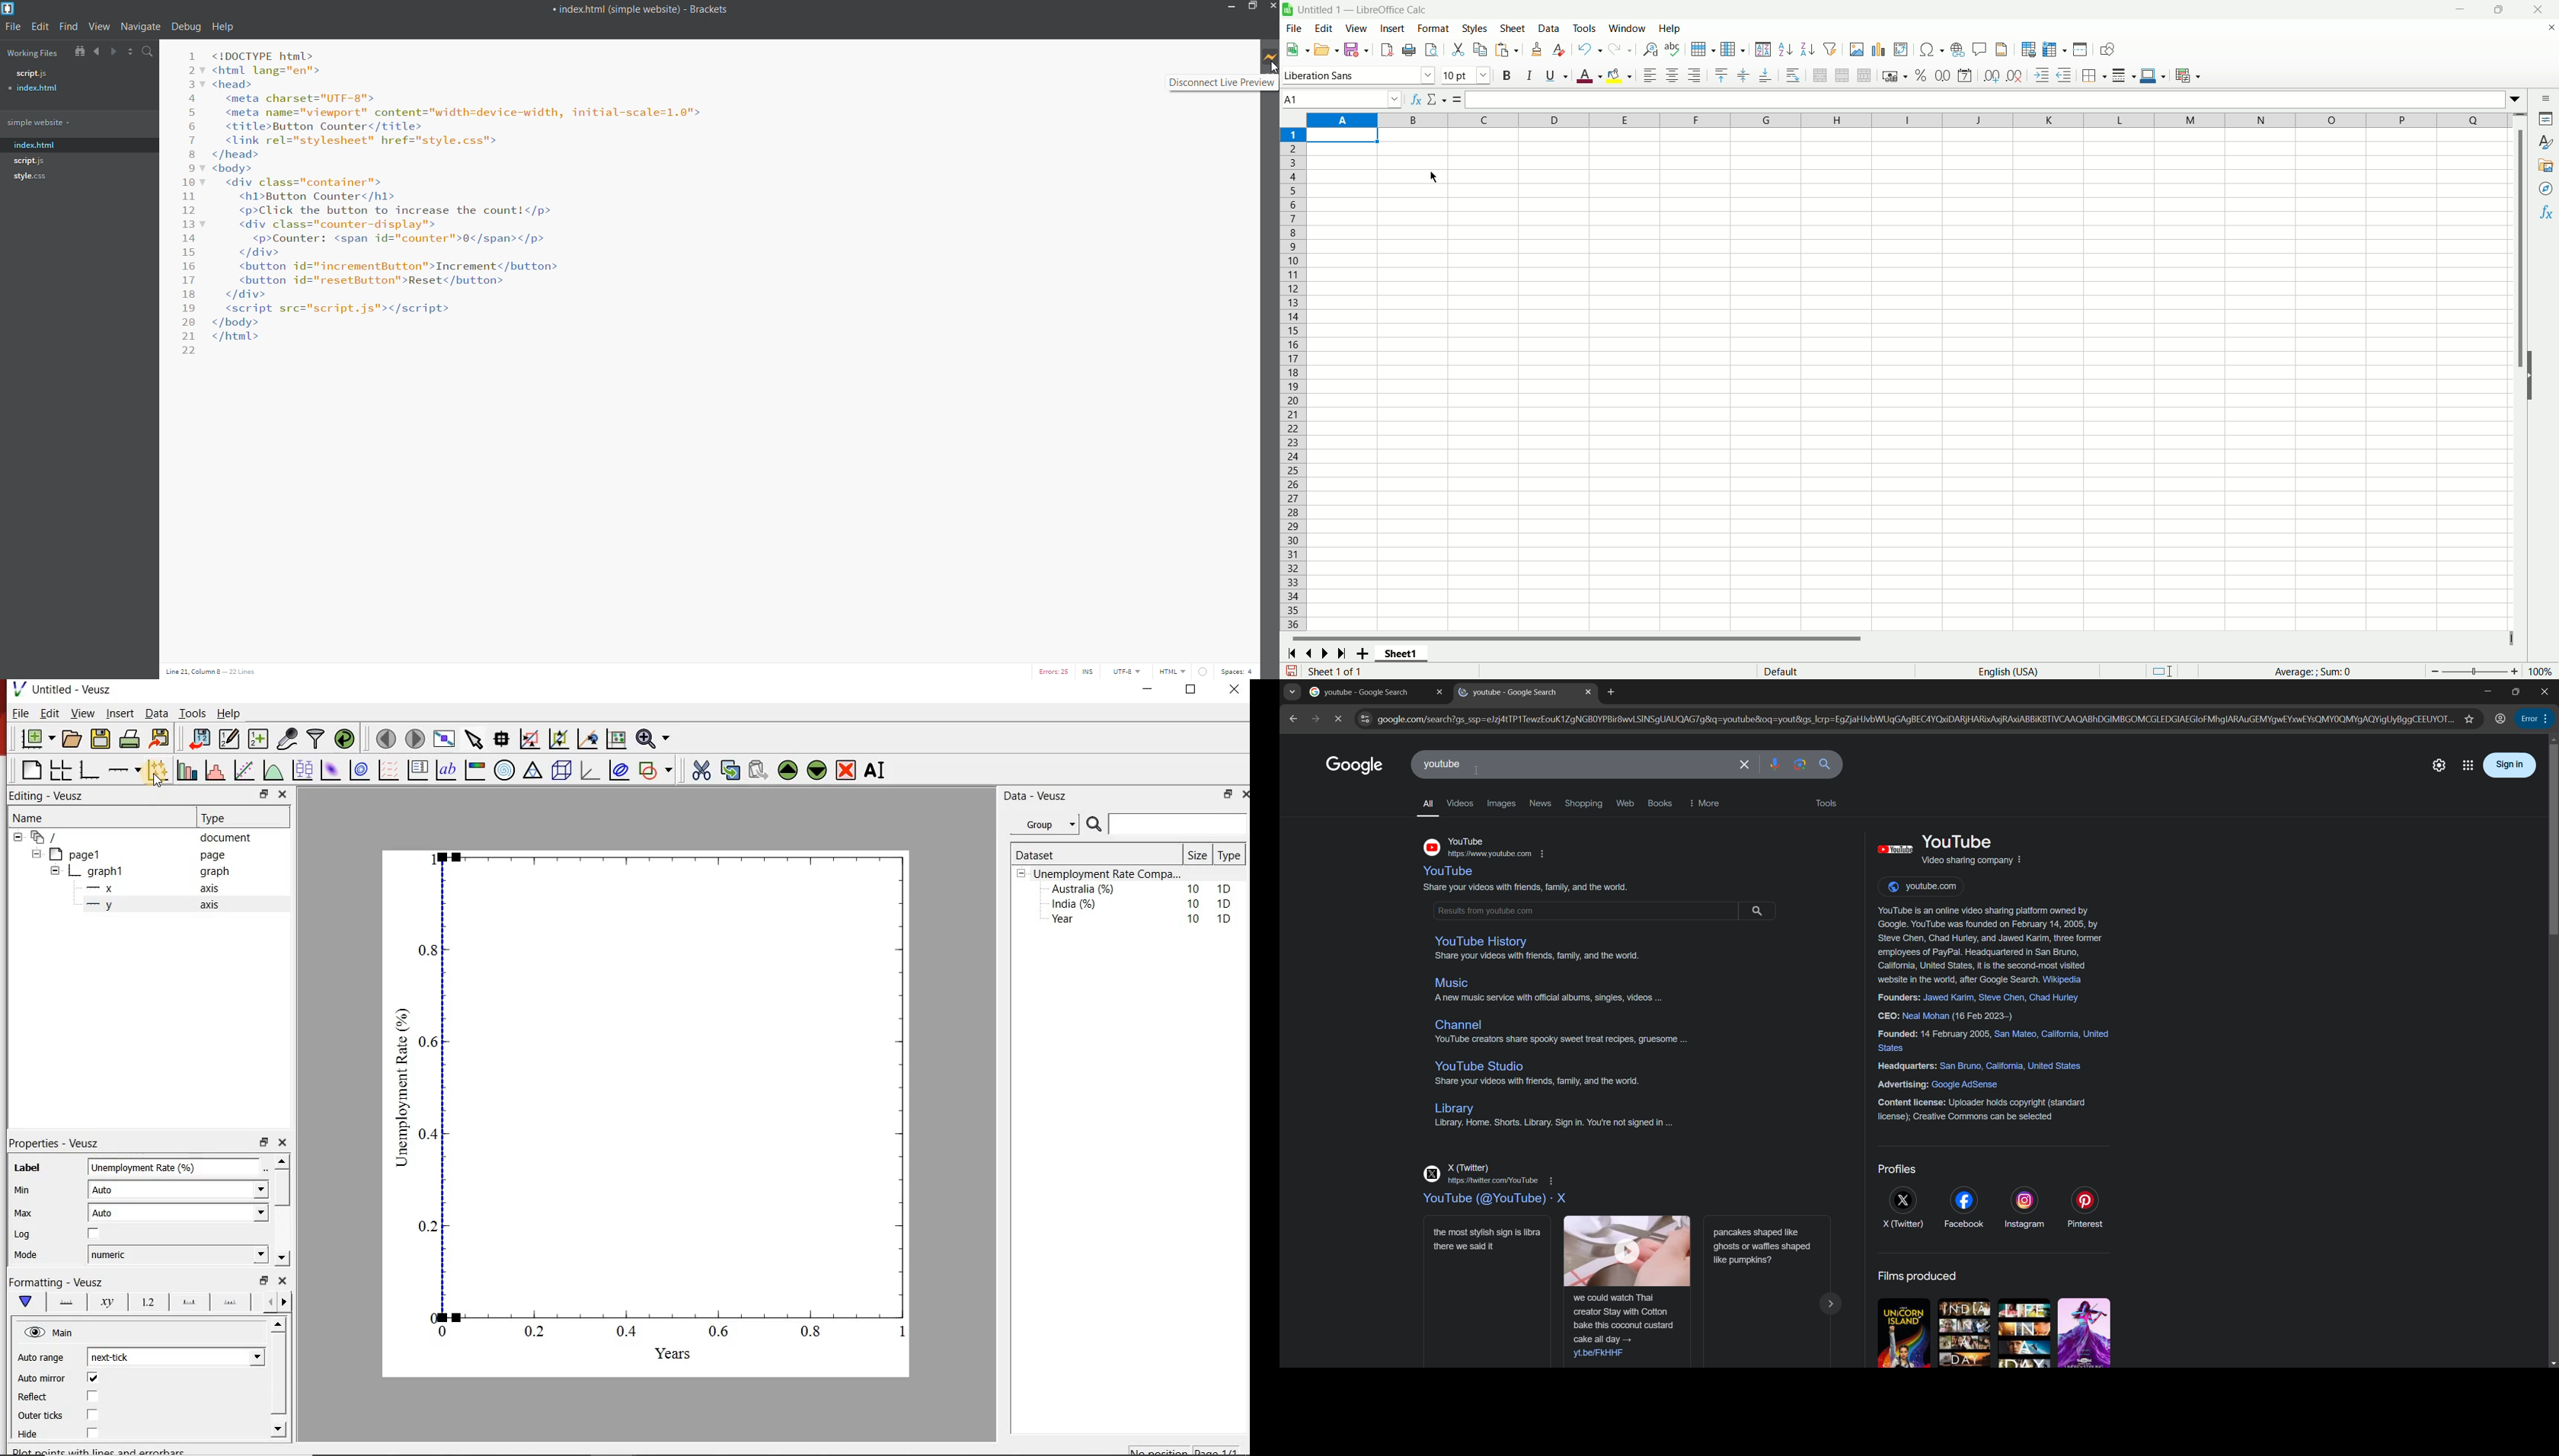 This screenshot has height=1456, width=2576. I want to click on condition, so click(2188, 75).